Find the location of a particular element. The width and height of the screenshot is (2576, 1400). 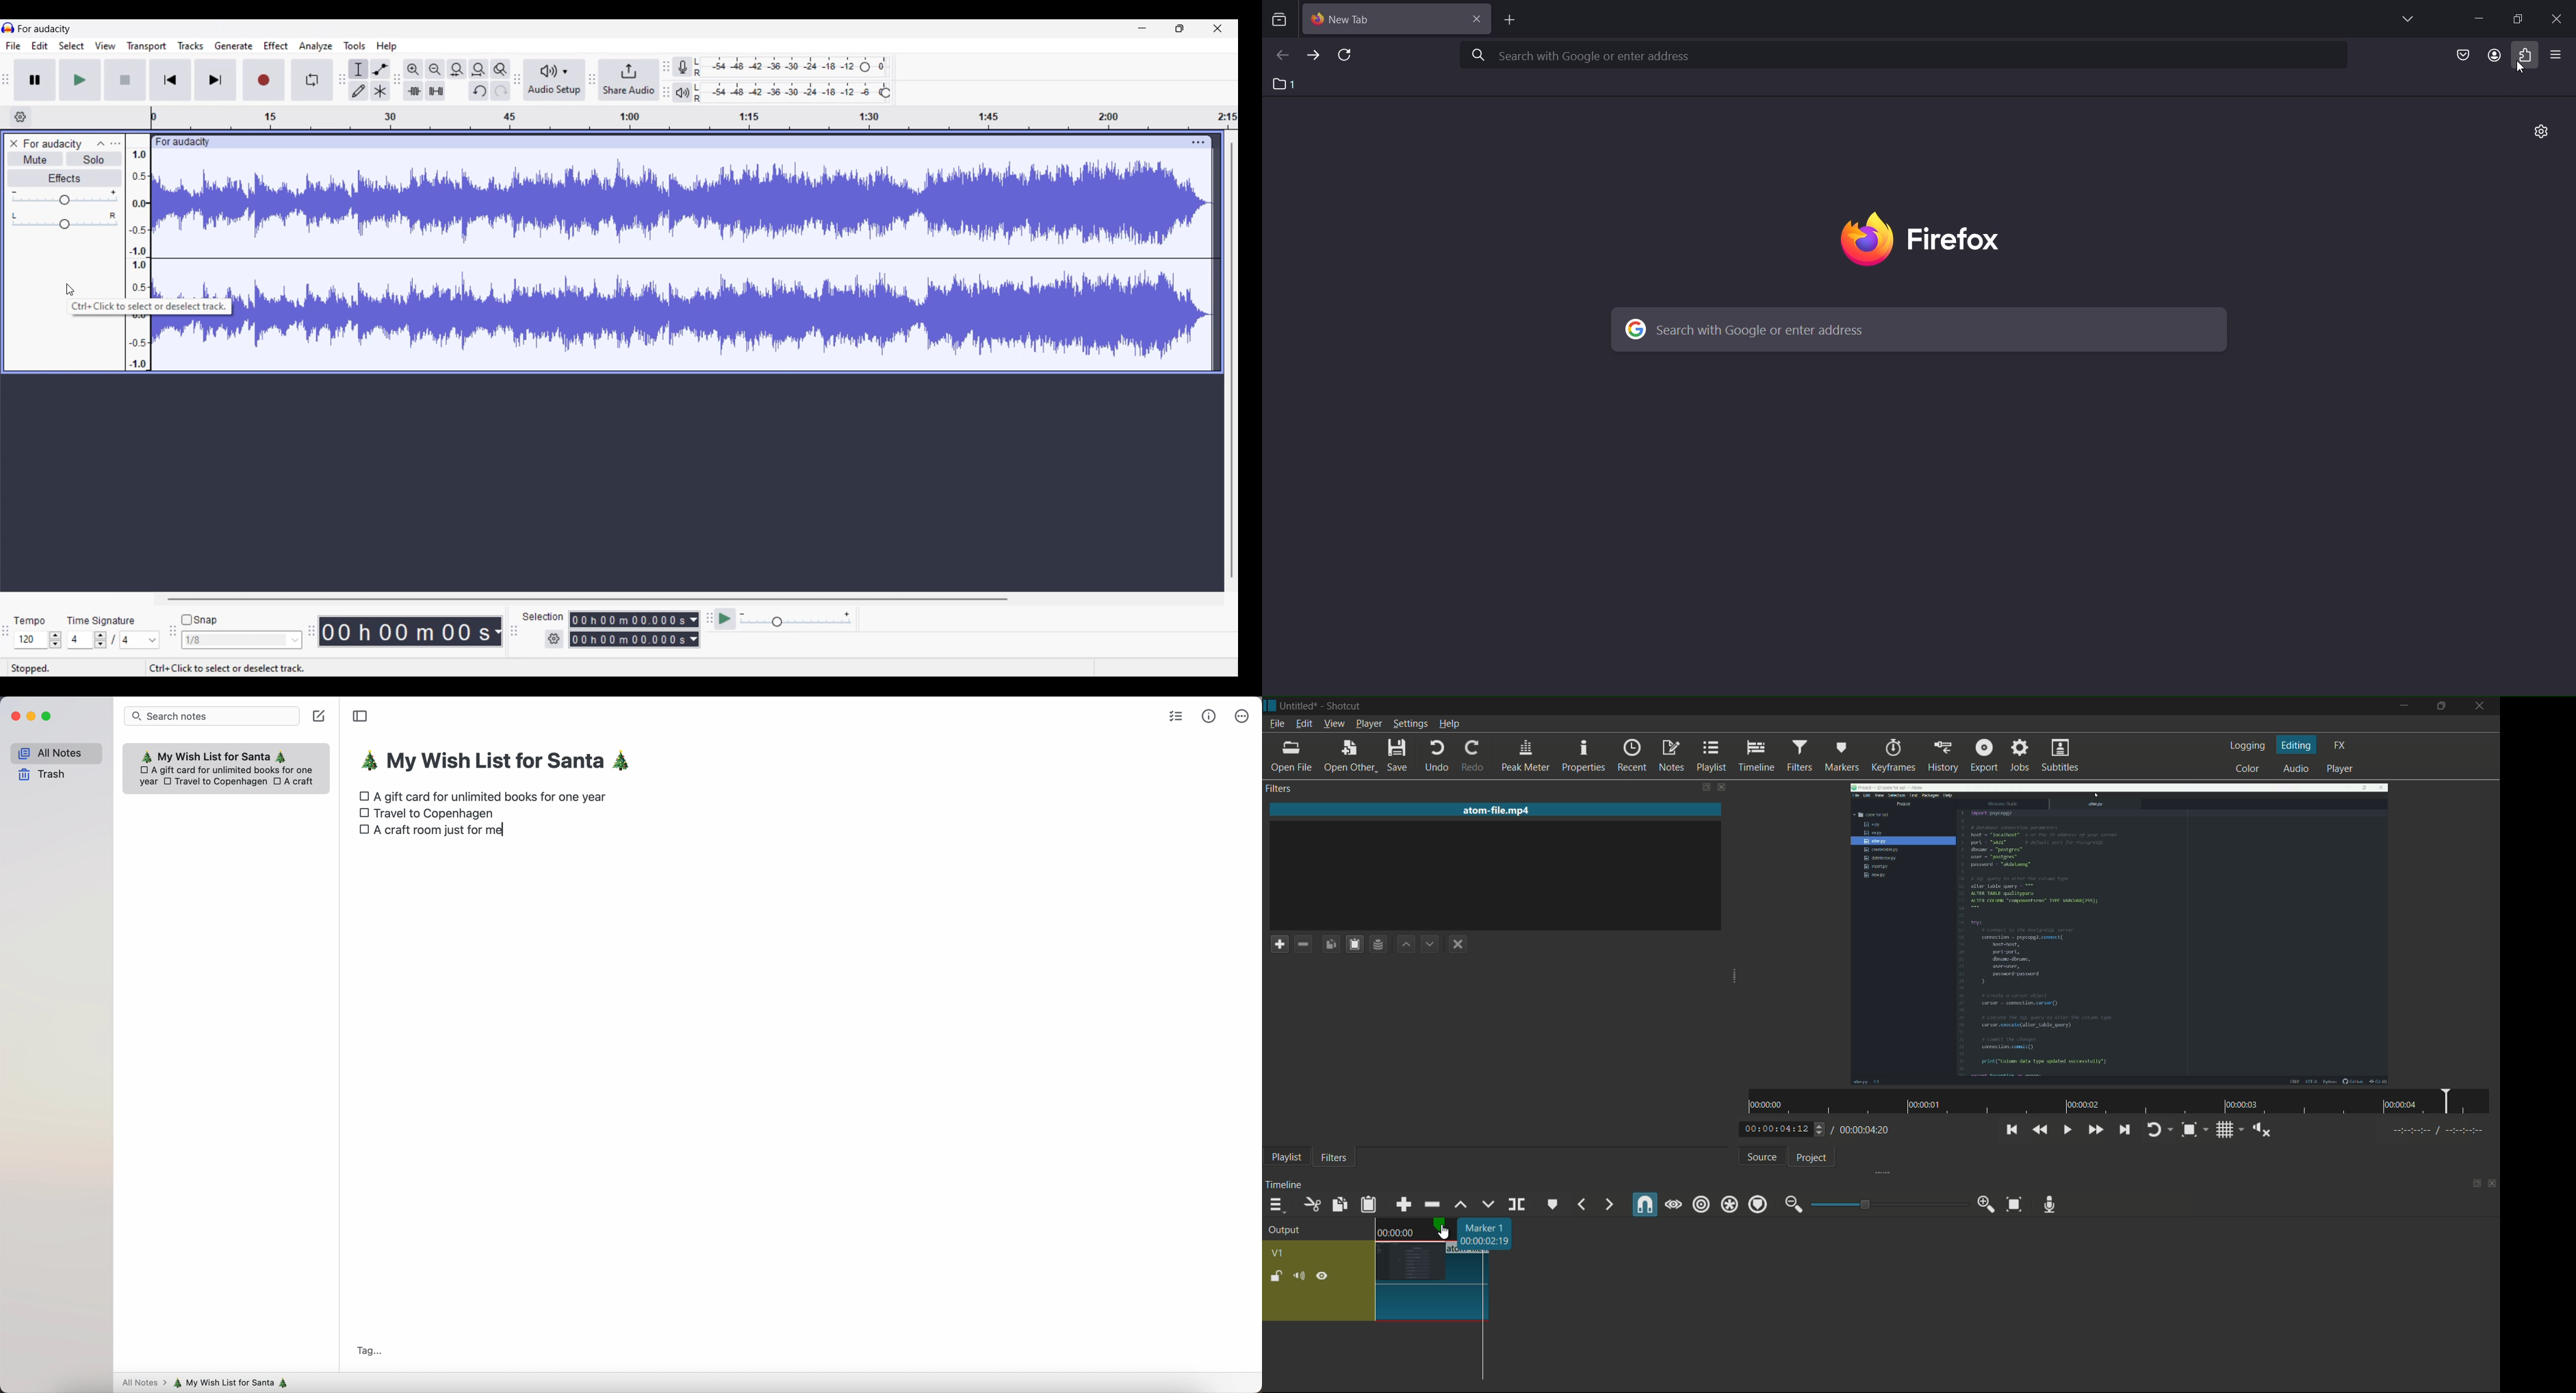

lift is located at coordinates (1461, 1206).